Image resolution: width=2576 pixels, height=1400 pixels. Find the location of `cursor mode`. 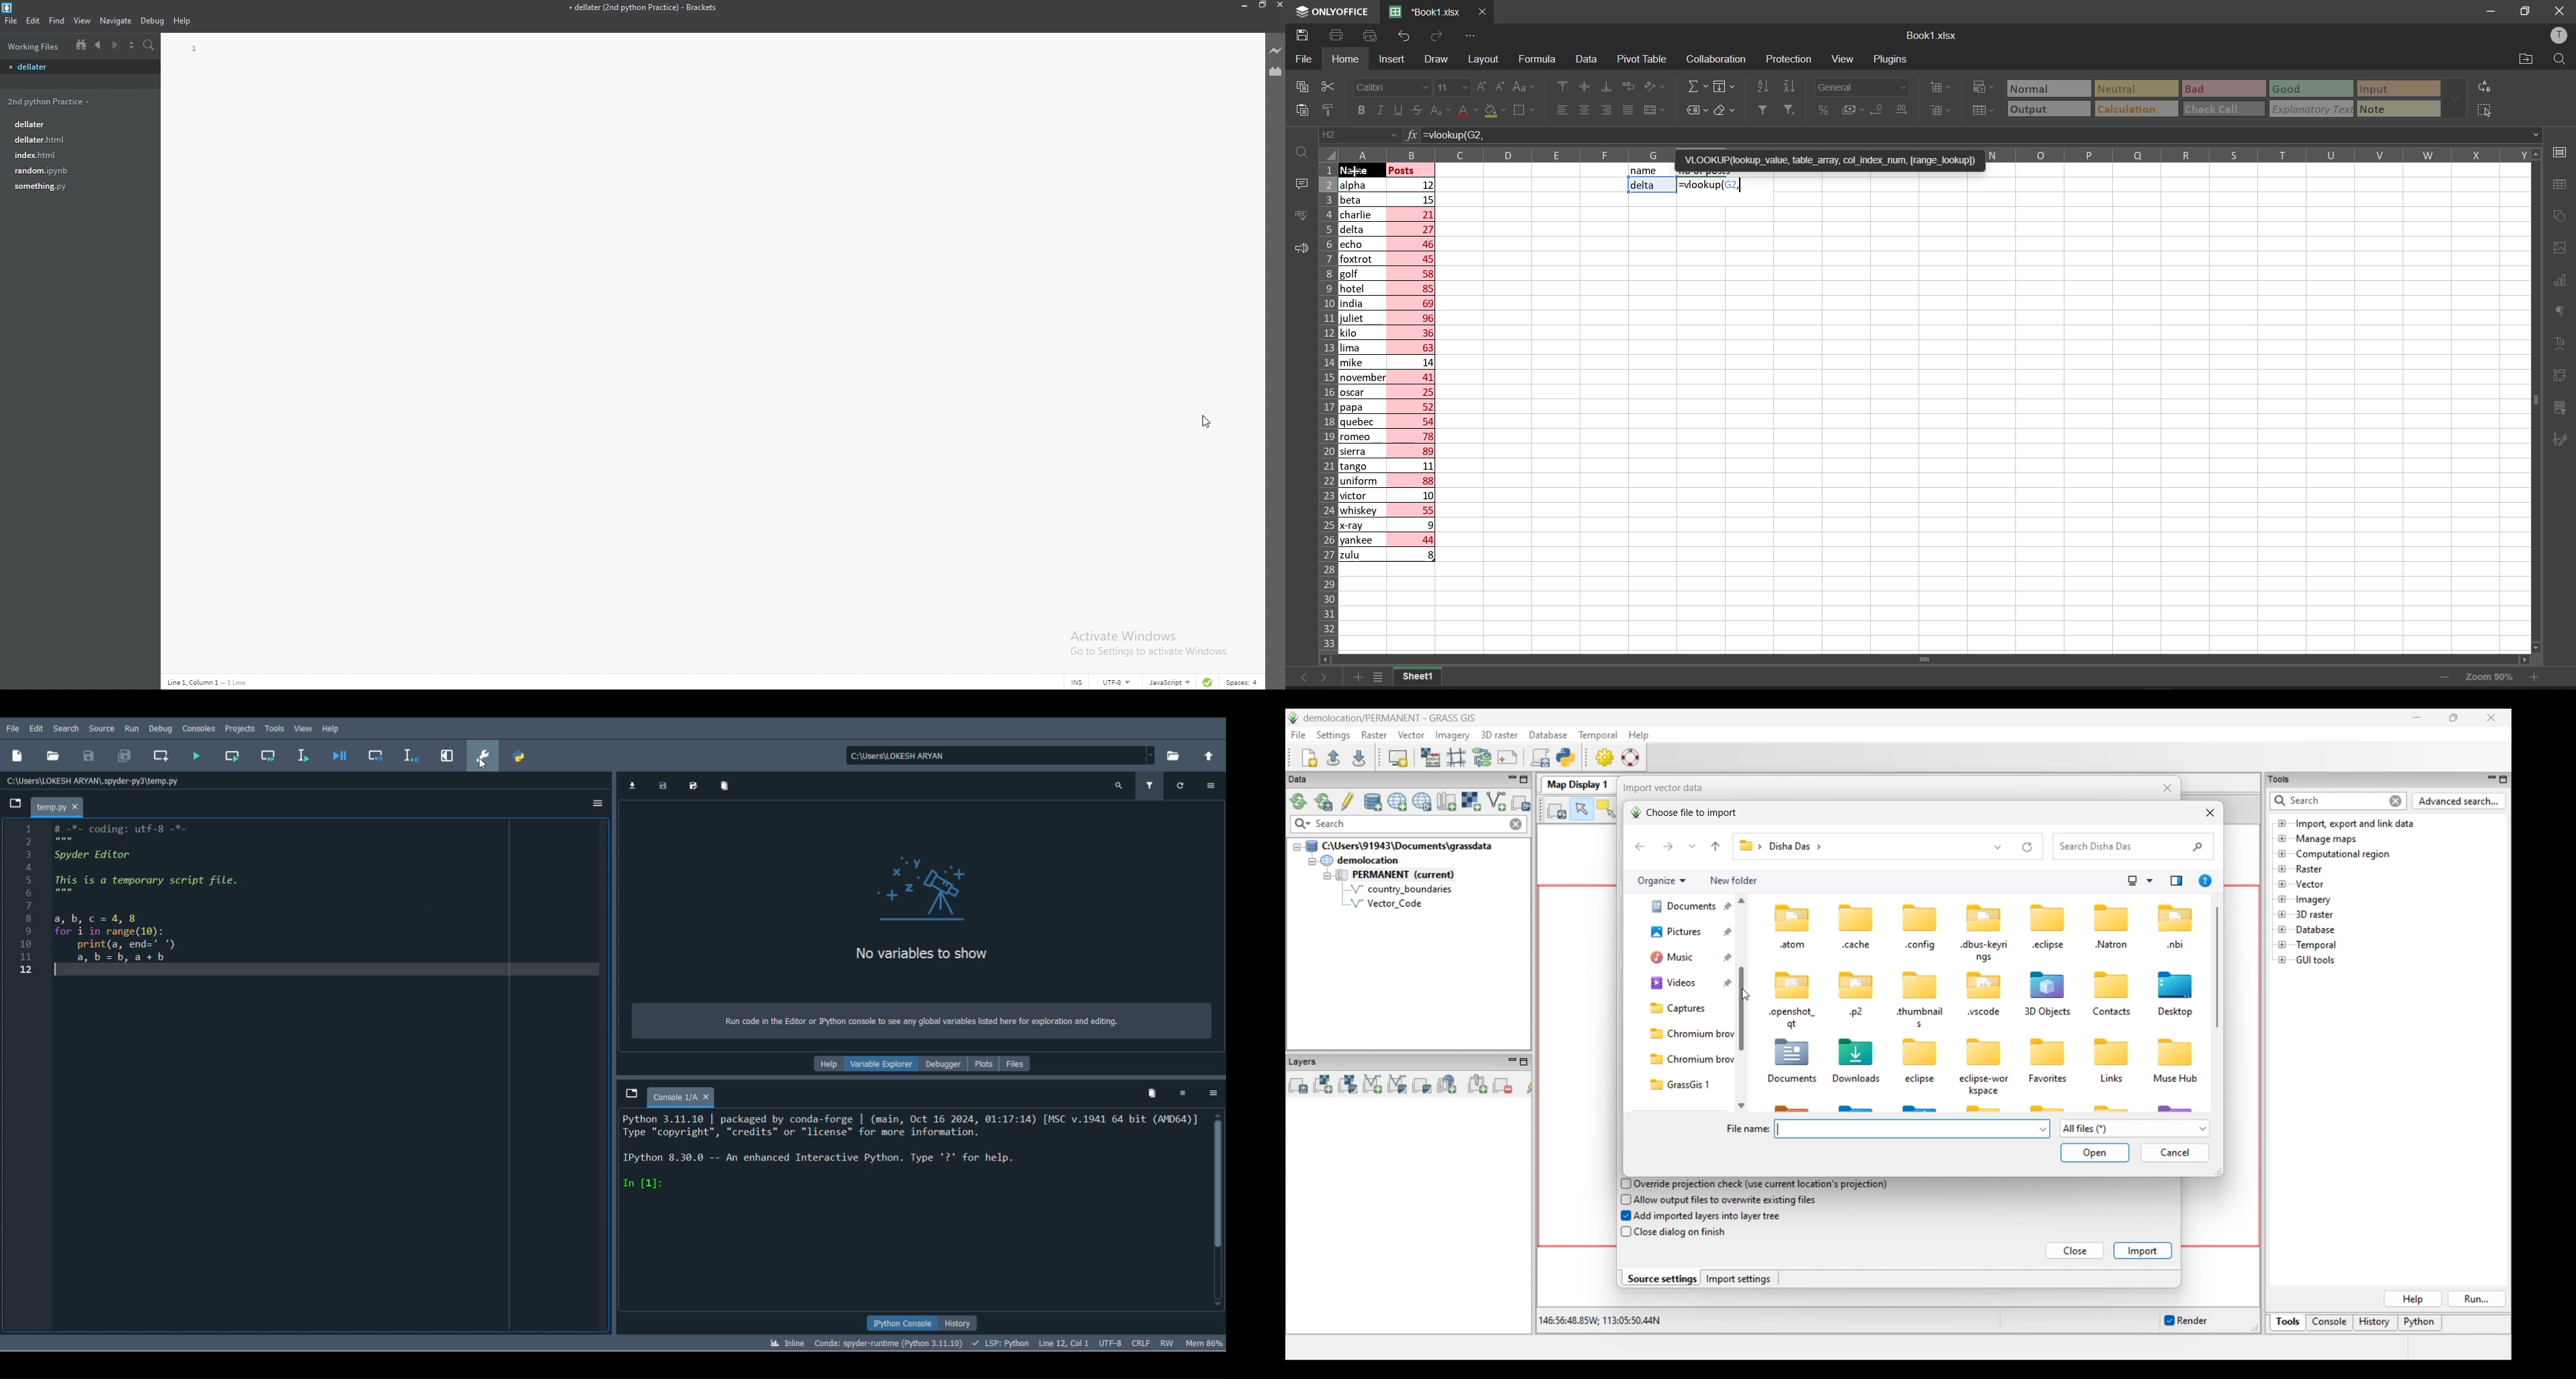

cursor mode is located at coordinates (1079, 682).